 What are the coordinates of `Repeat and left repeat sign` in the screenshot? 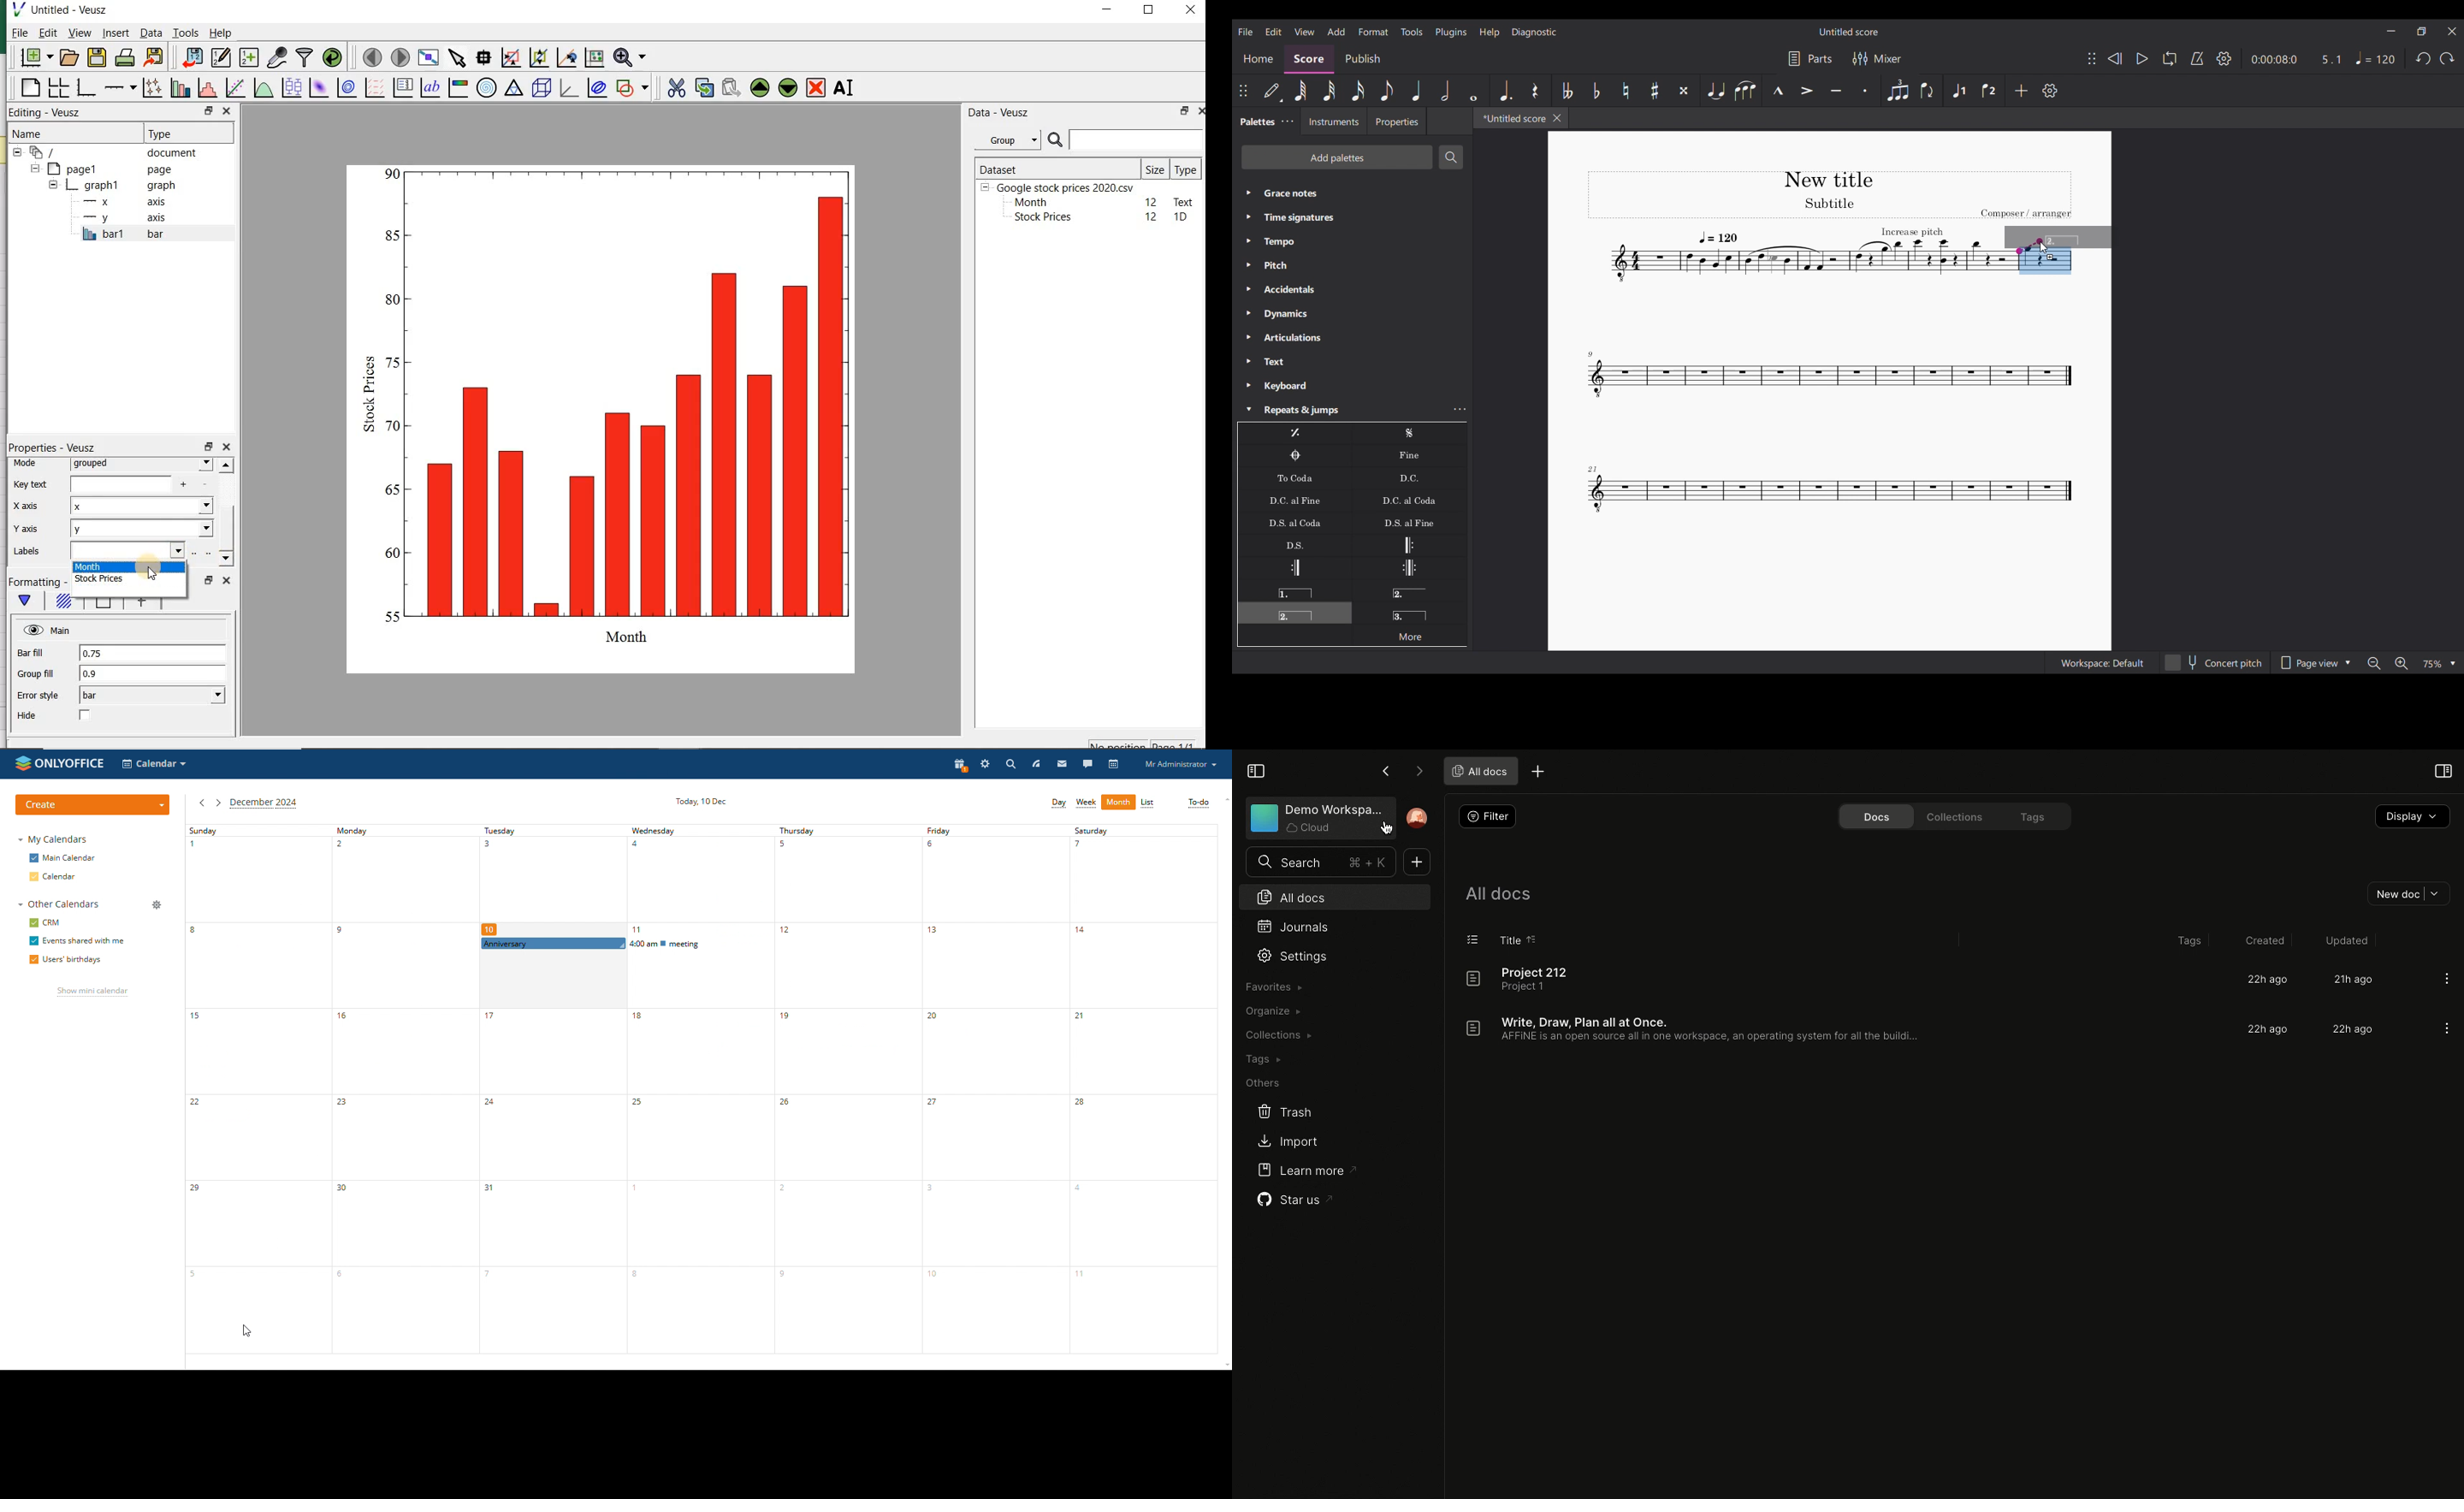 It's located at (1409, 568).